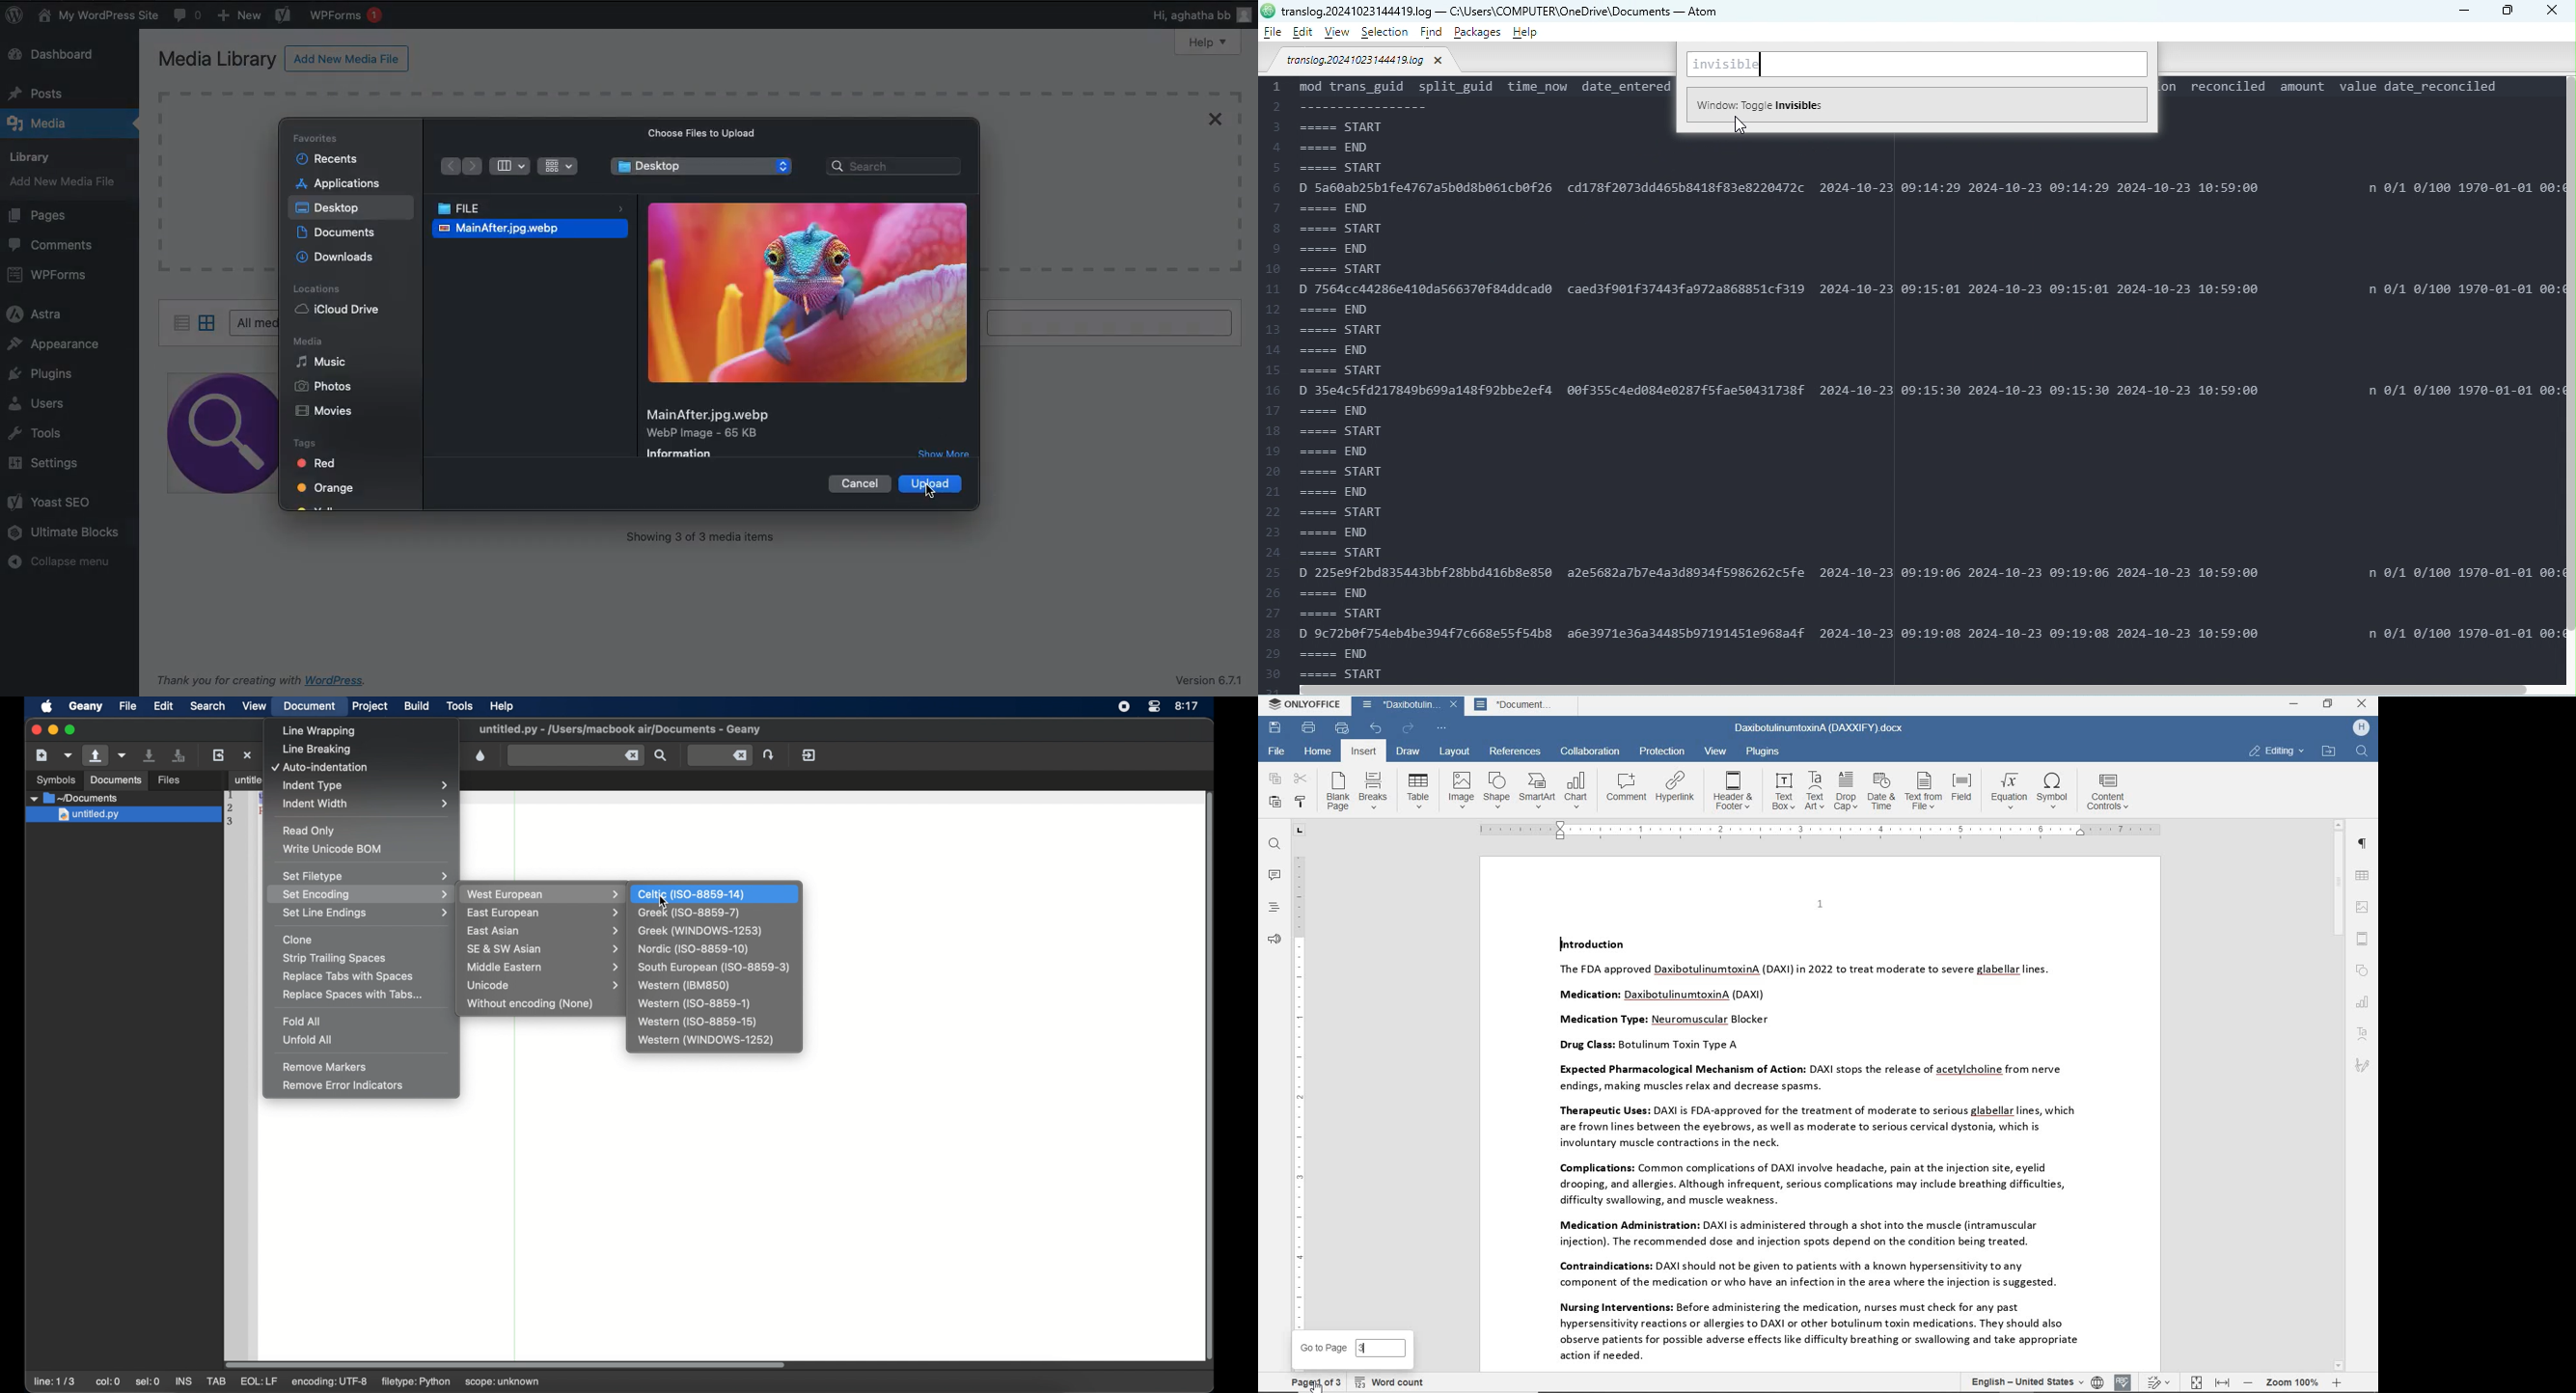 This screenshot has height=1400, width=2576. What do you see at coordinates (1366, 63) in the screenshot?
I see `File ` at bounding box center [1366, 63].